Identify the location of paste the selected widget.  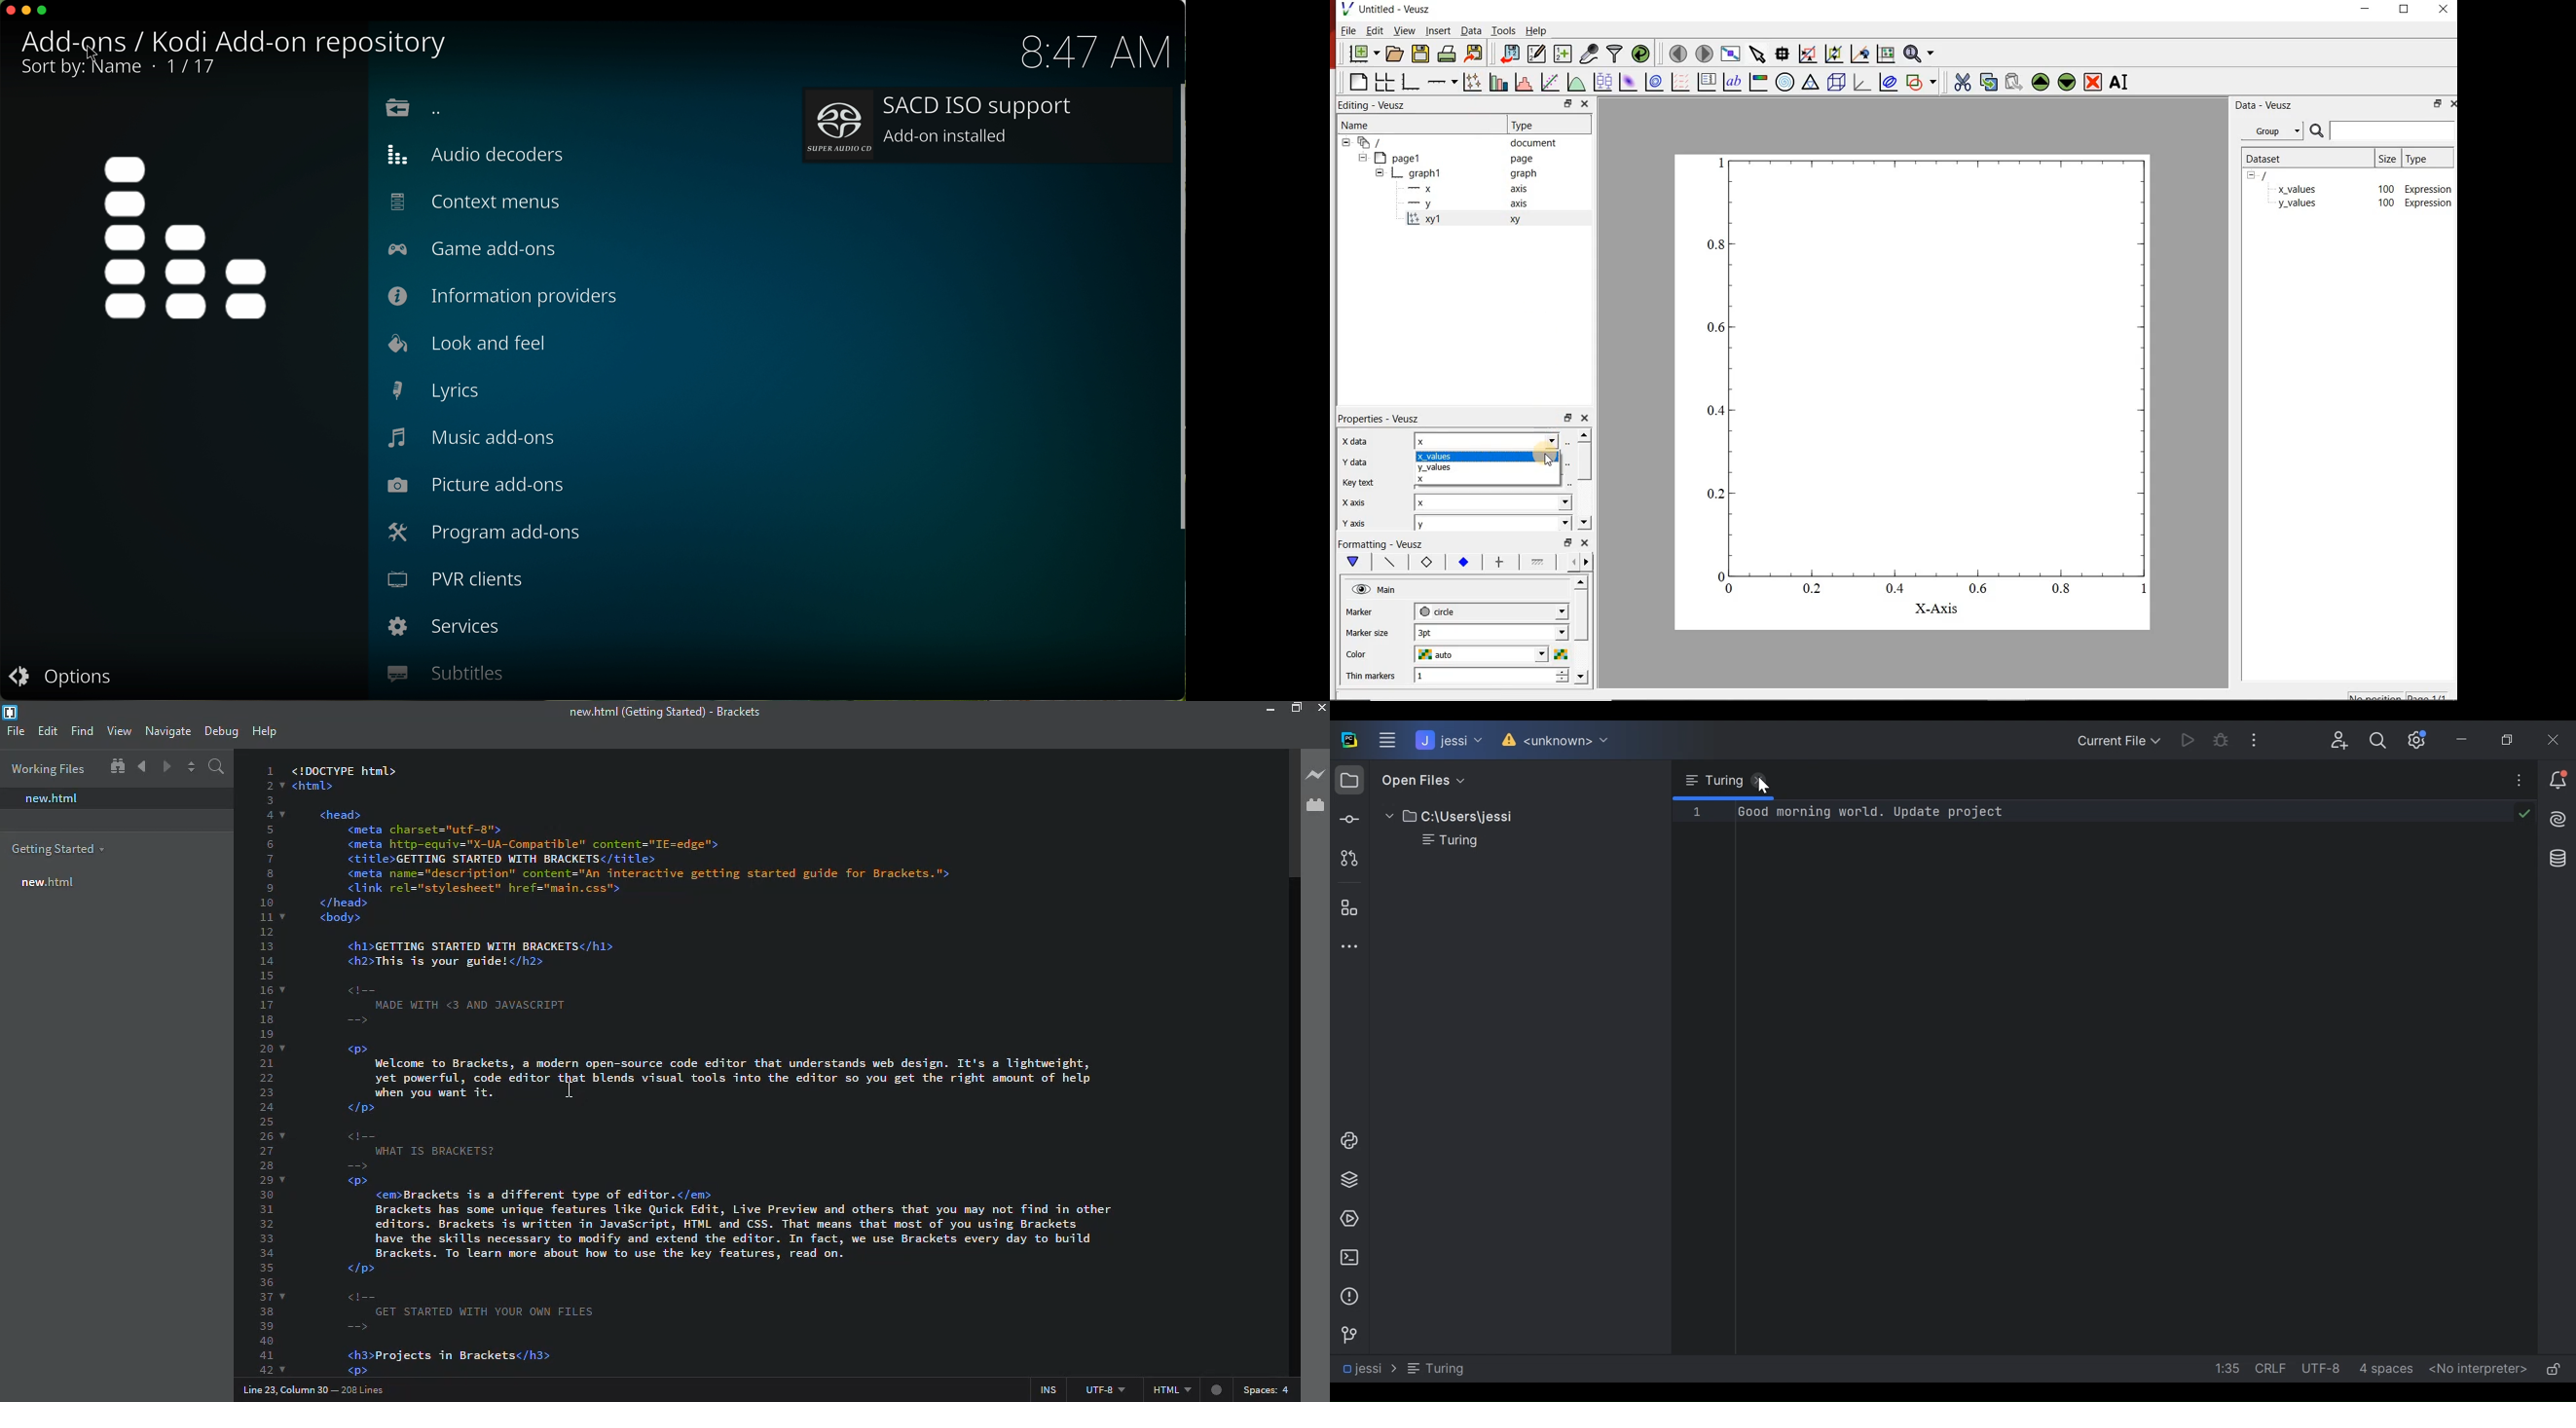
(2012, 84).